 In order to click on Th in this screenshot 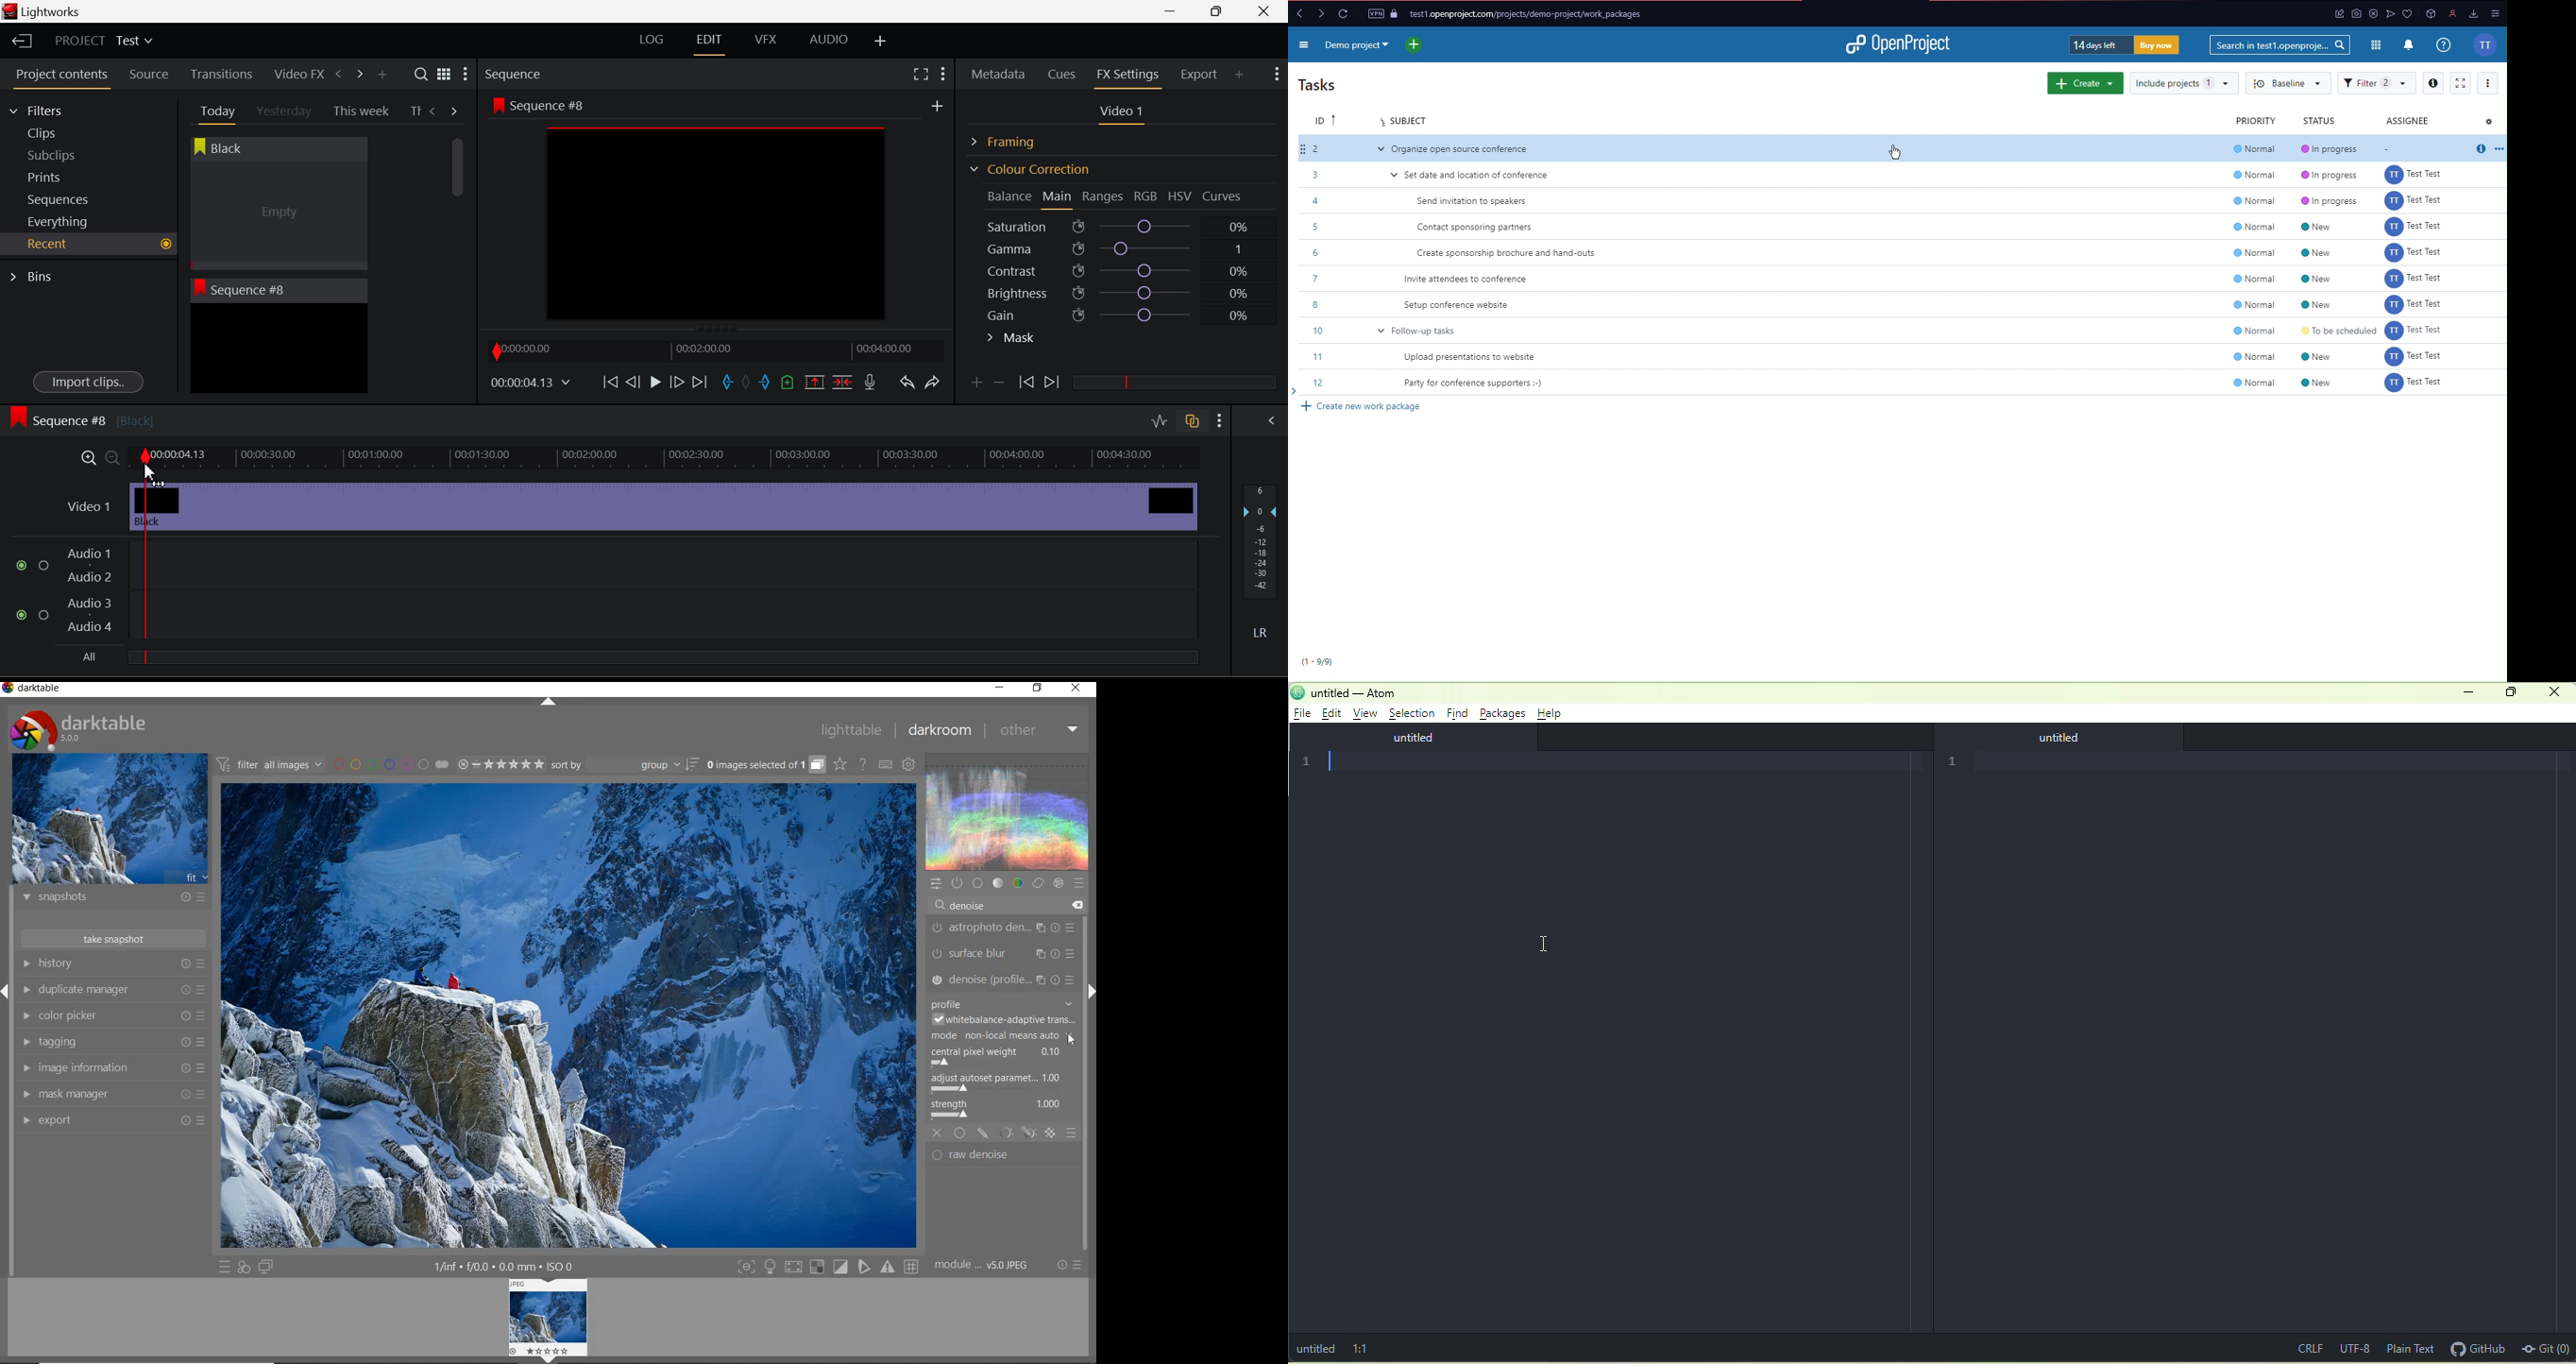, I will do `click(415, 111)`.